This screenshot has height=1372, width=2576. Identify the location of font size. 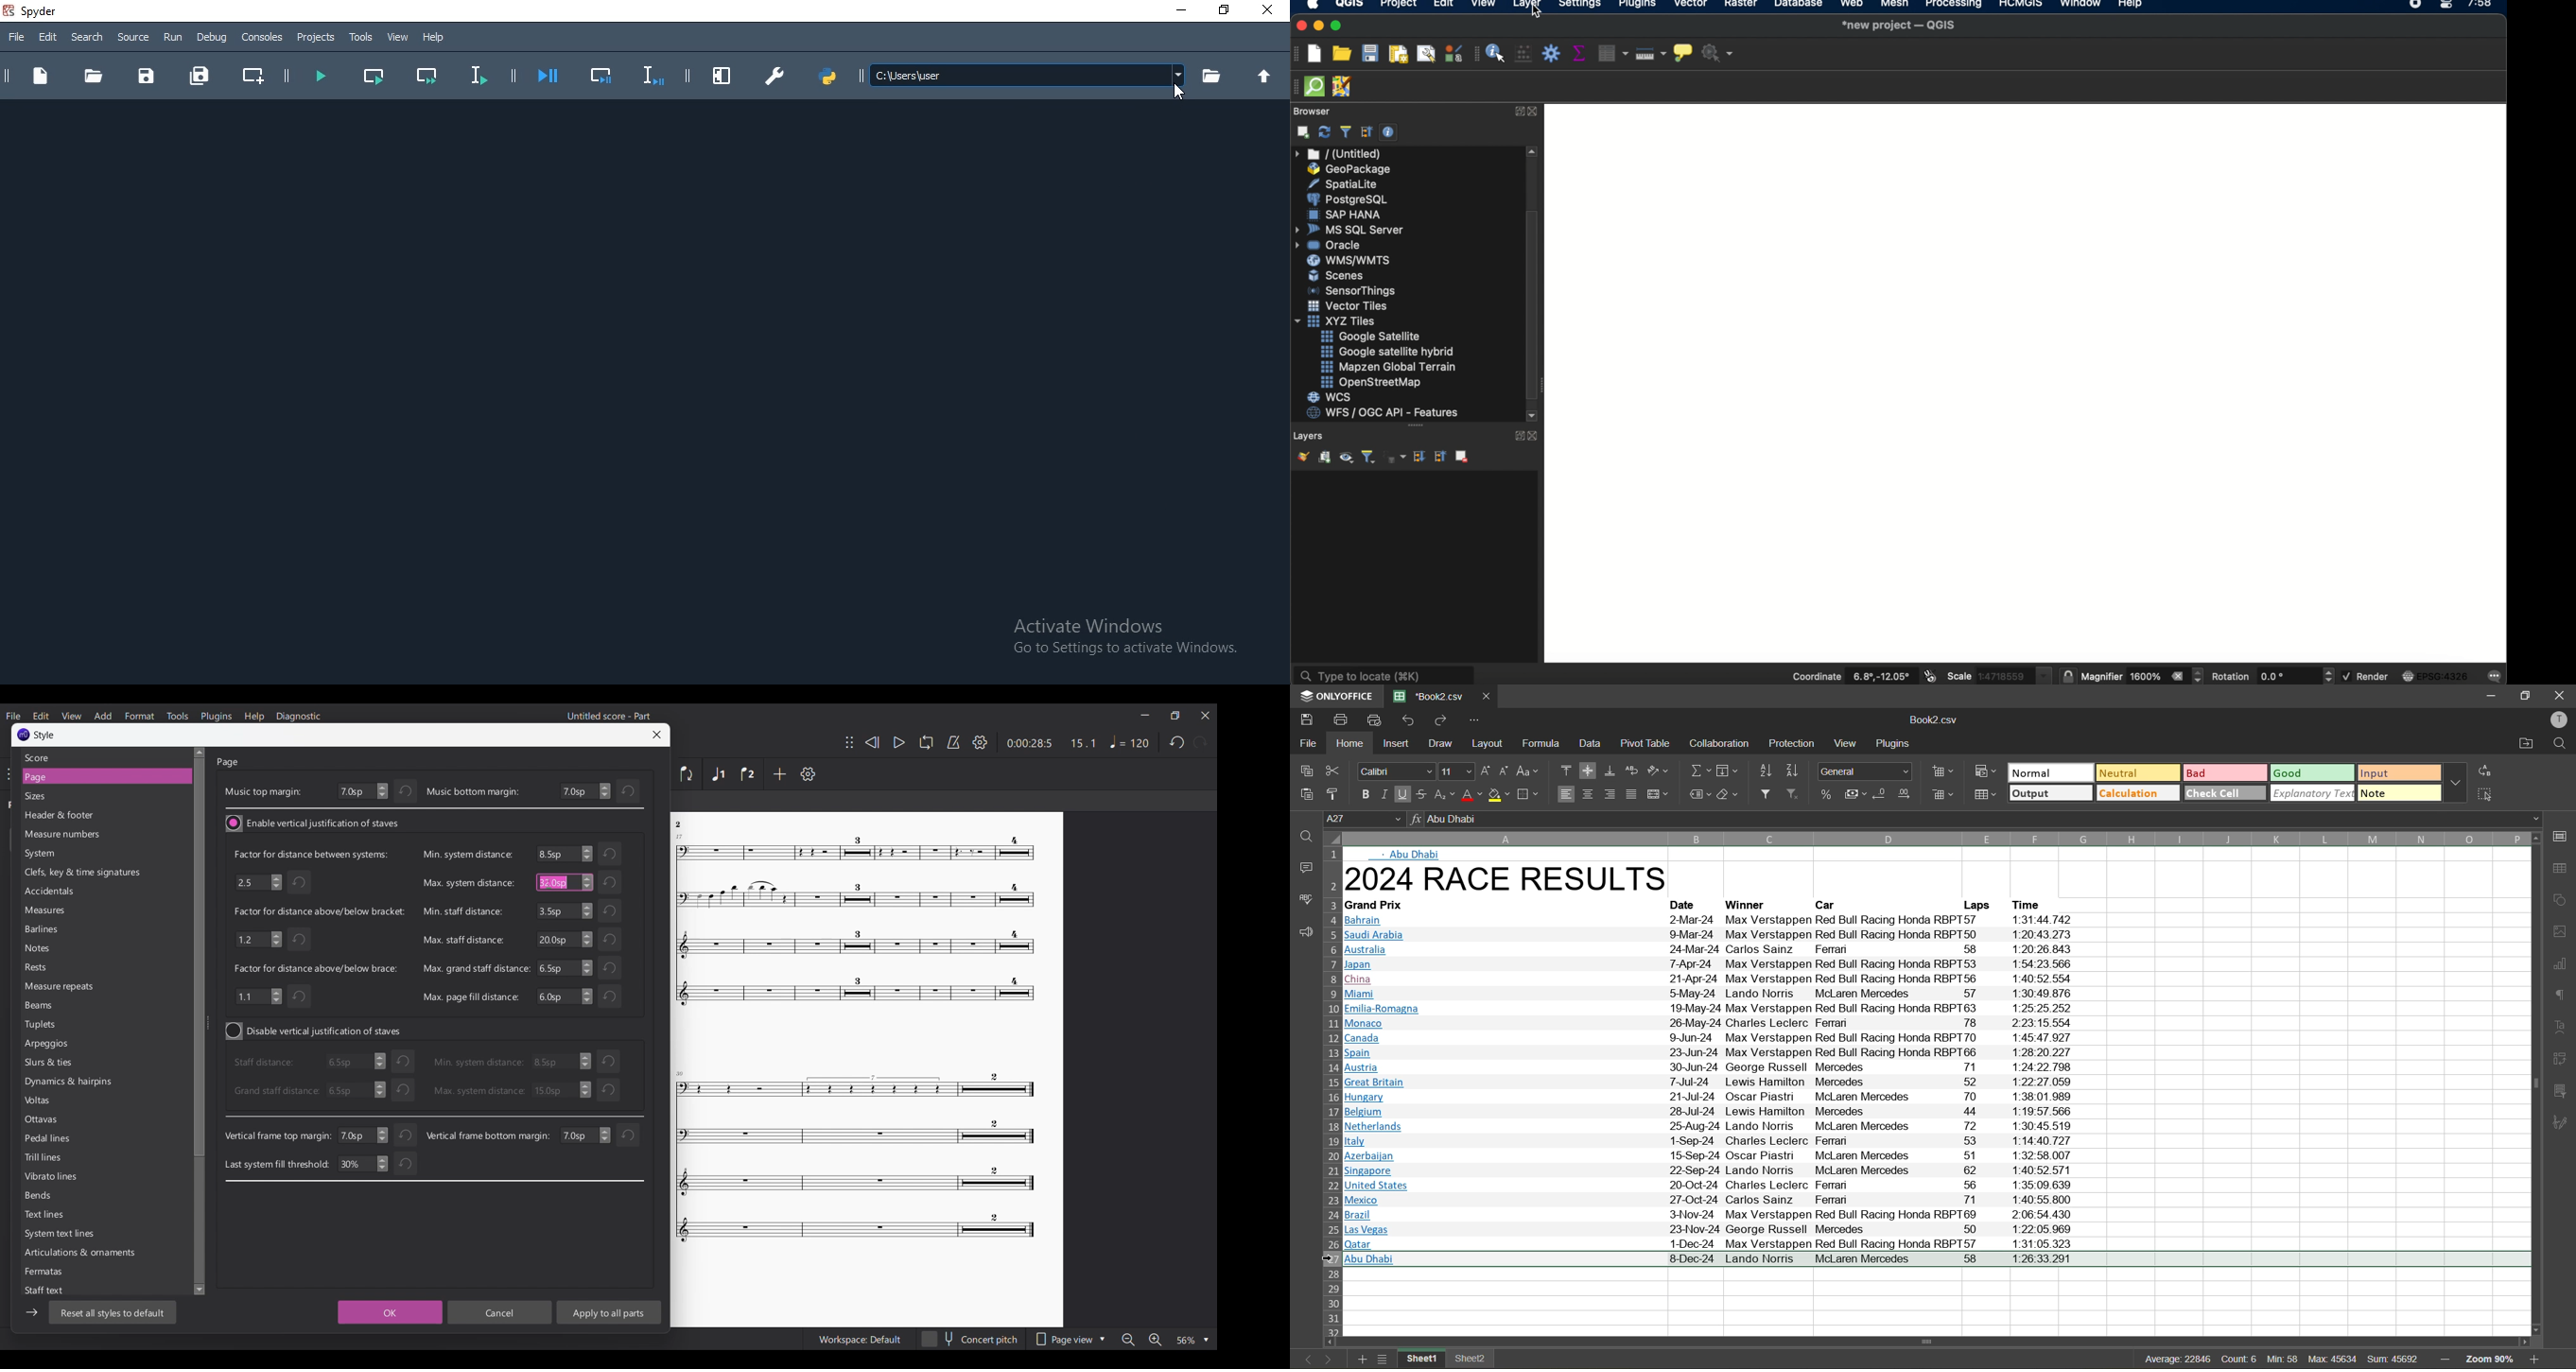
(1455, 772).